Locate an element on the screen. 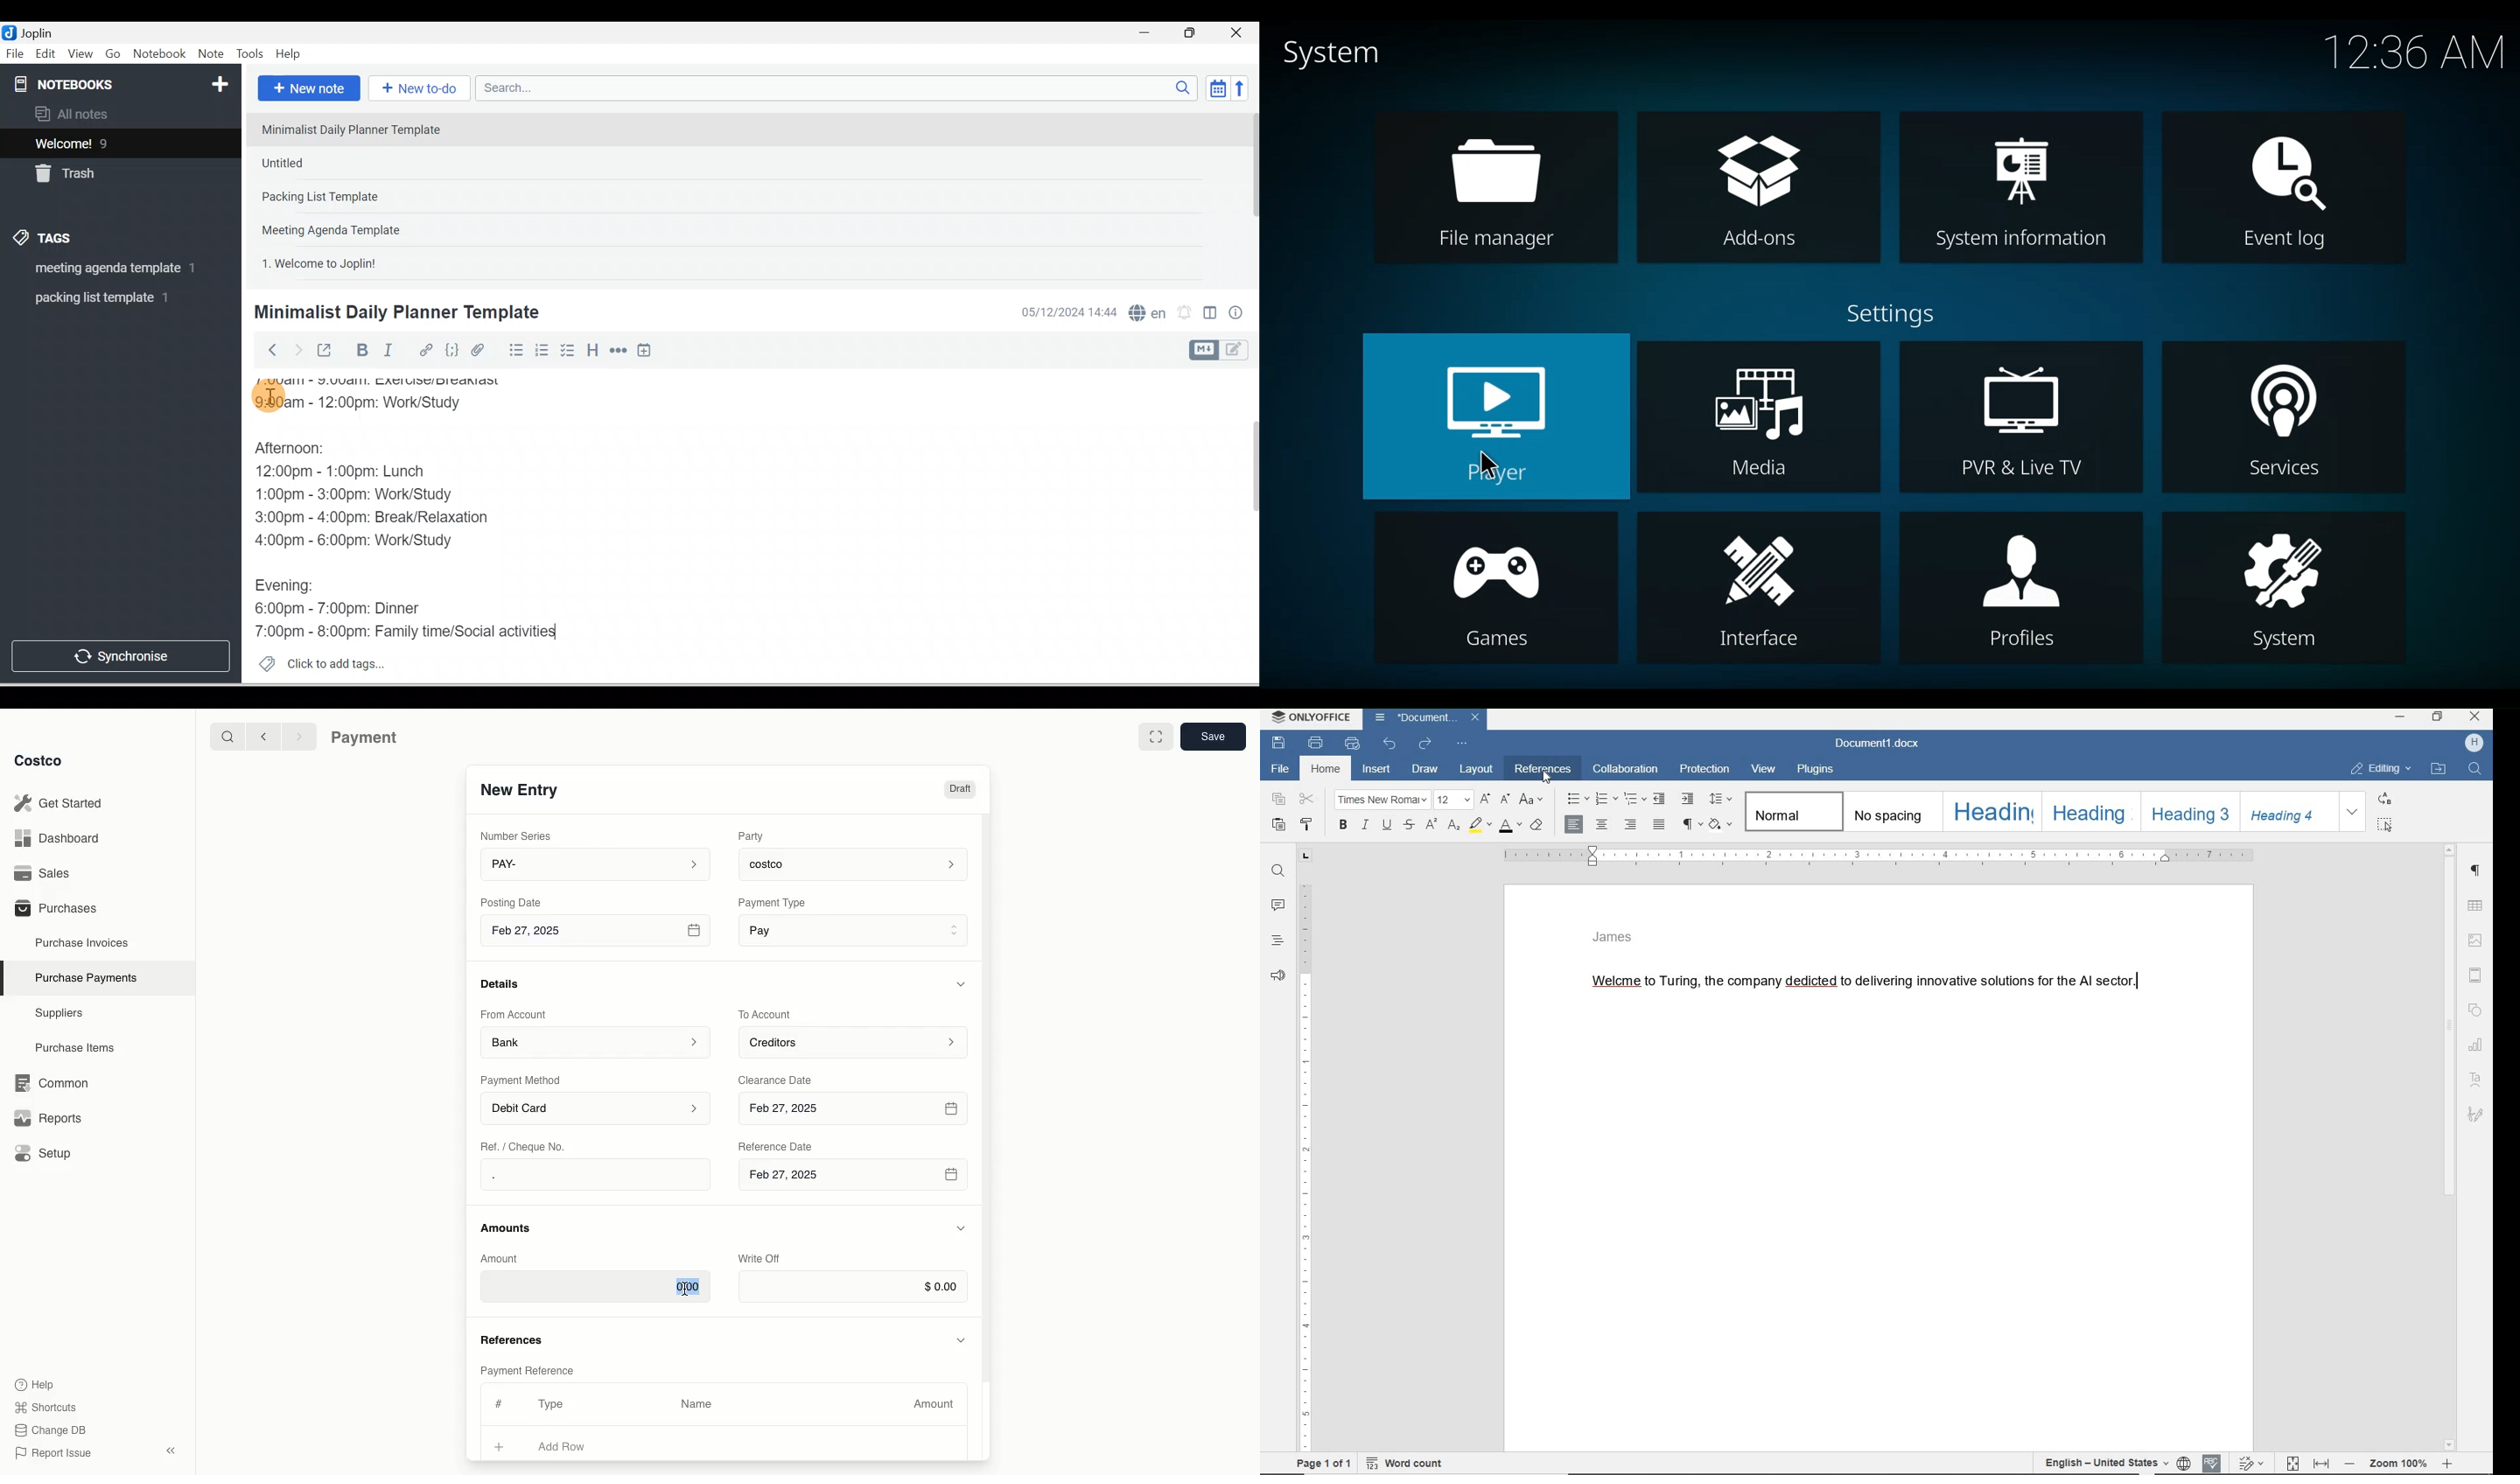 This screenshot has height=1484, width=2520. paste is located at coordinates (1277, 825).